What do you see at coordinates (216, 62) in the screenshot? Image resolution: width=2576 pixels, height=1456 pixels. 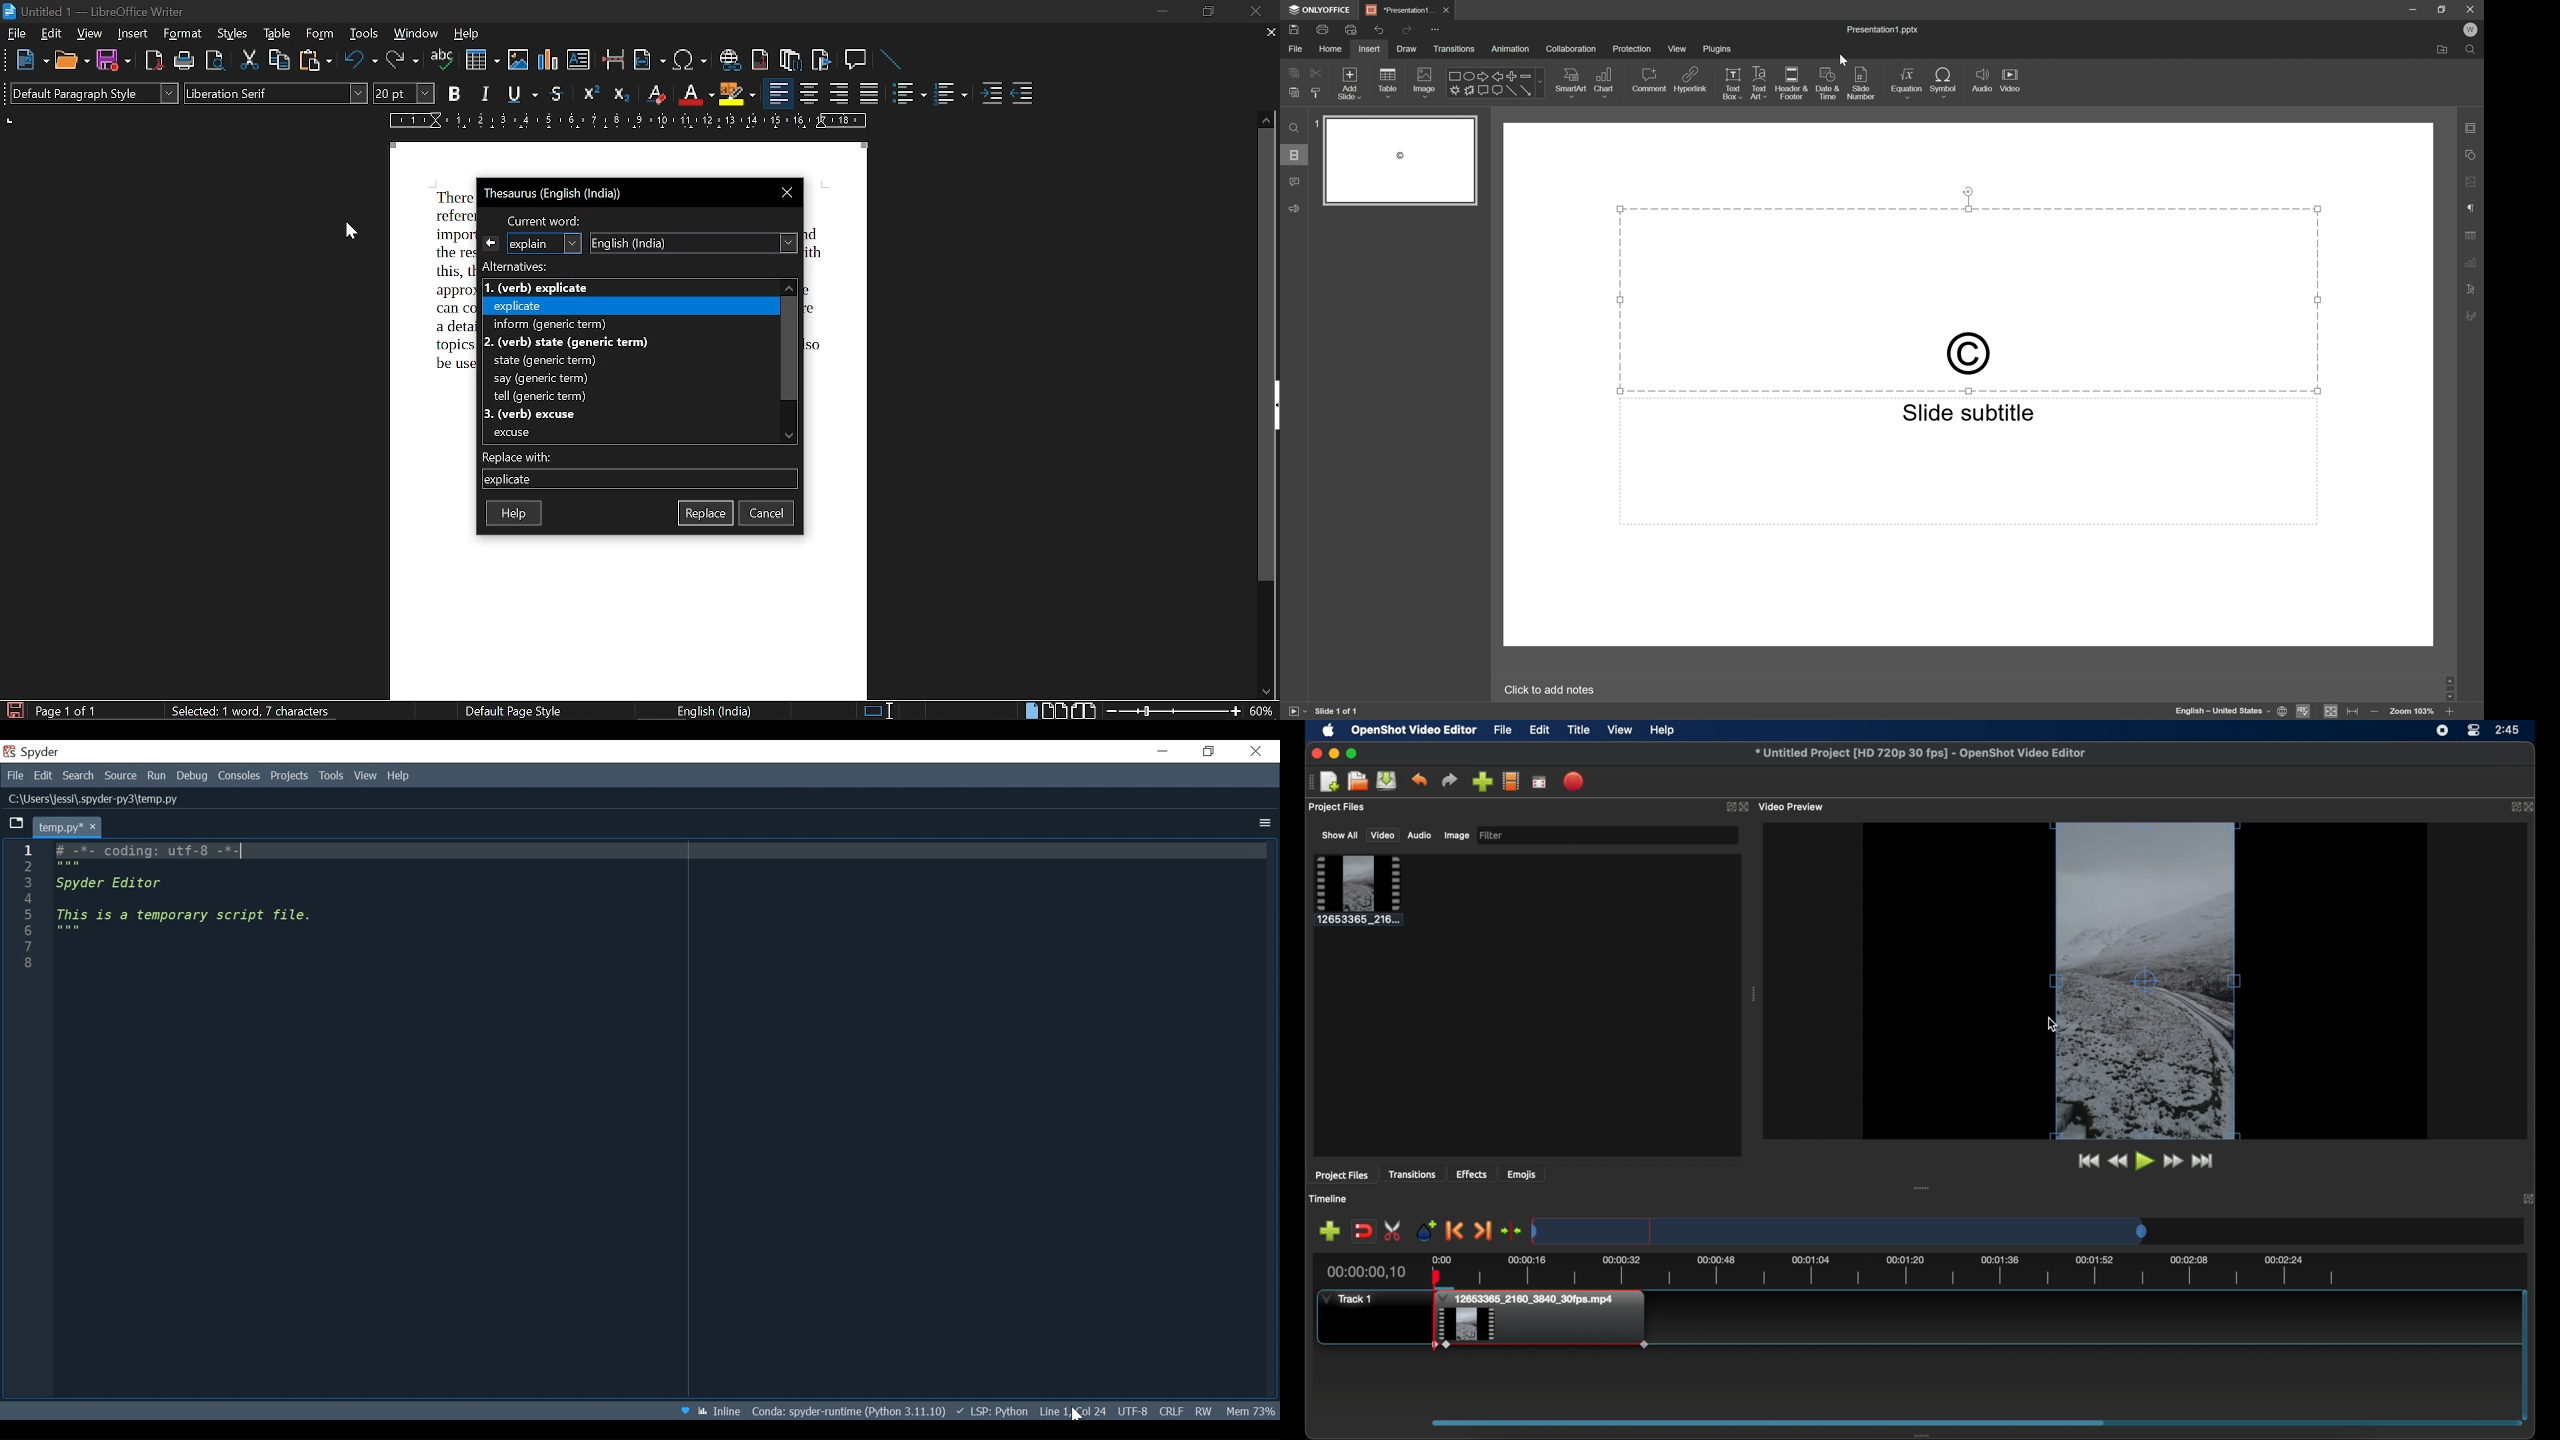 I see `toggle print preview` at bounding box center [216, 62].